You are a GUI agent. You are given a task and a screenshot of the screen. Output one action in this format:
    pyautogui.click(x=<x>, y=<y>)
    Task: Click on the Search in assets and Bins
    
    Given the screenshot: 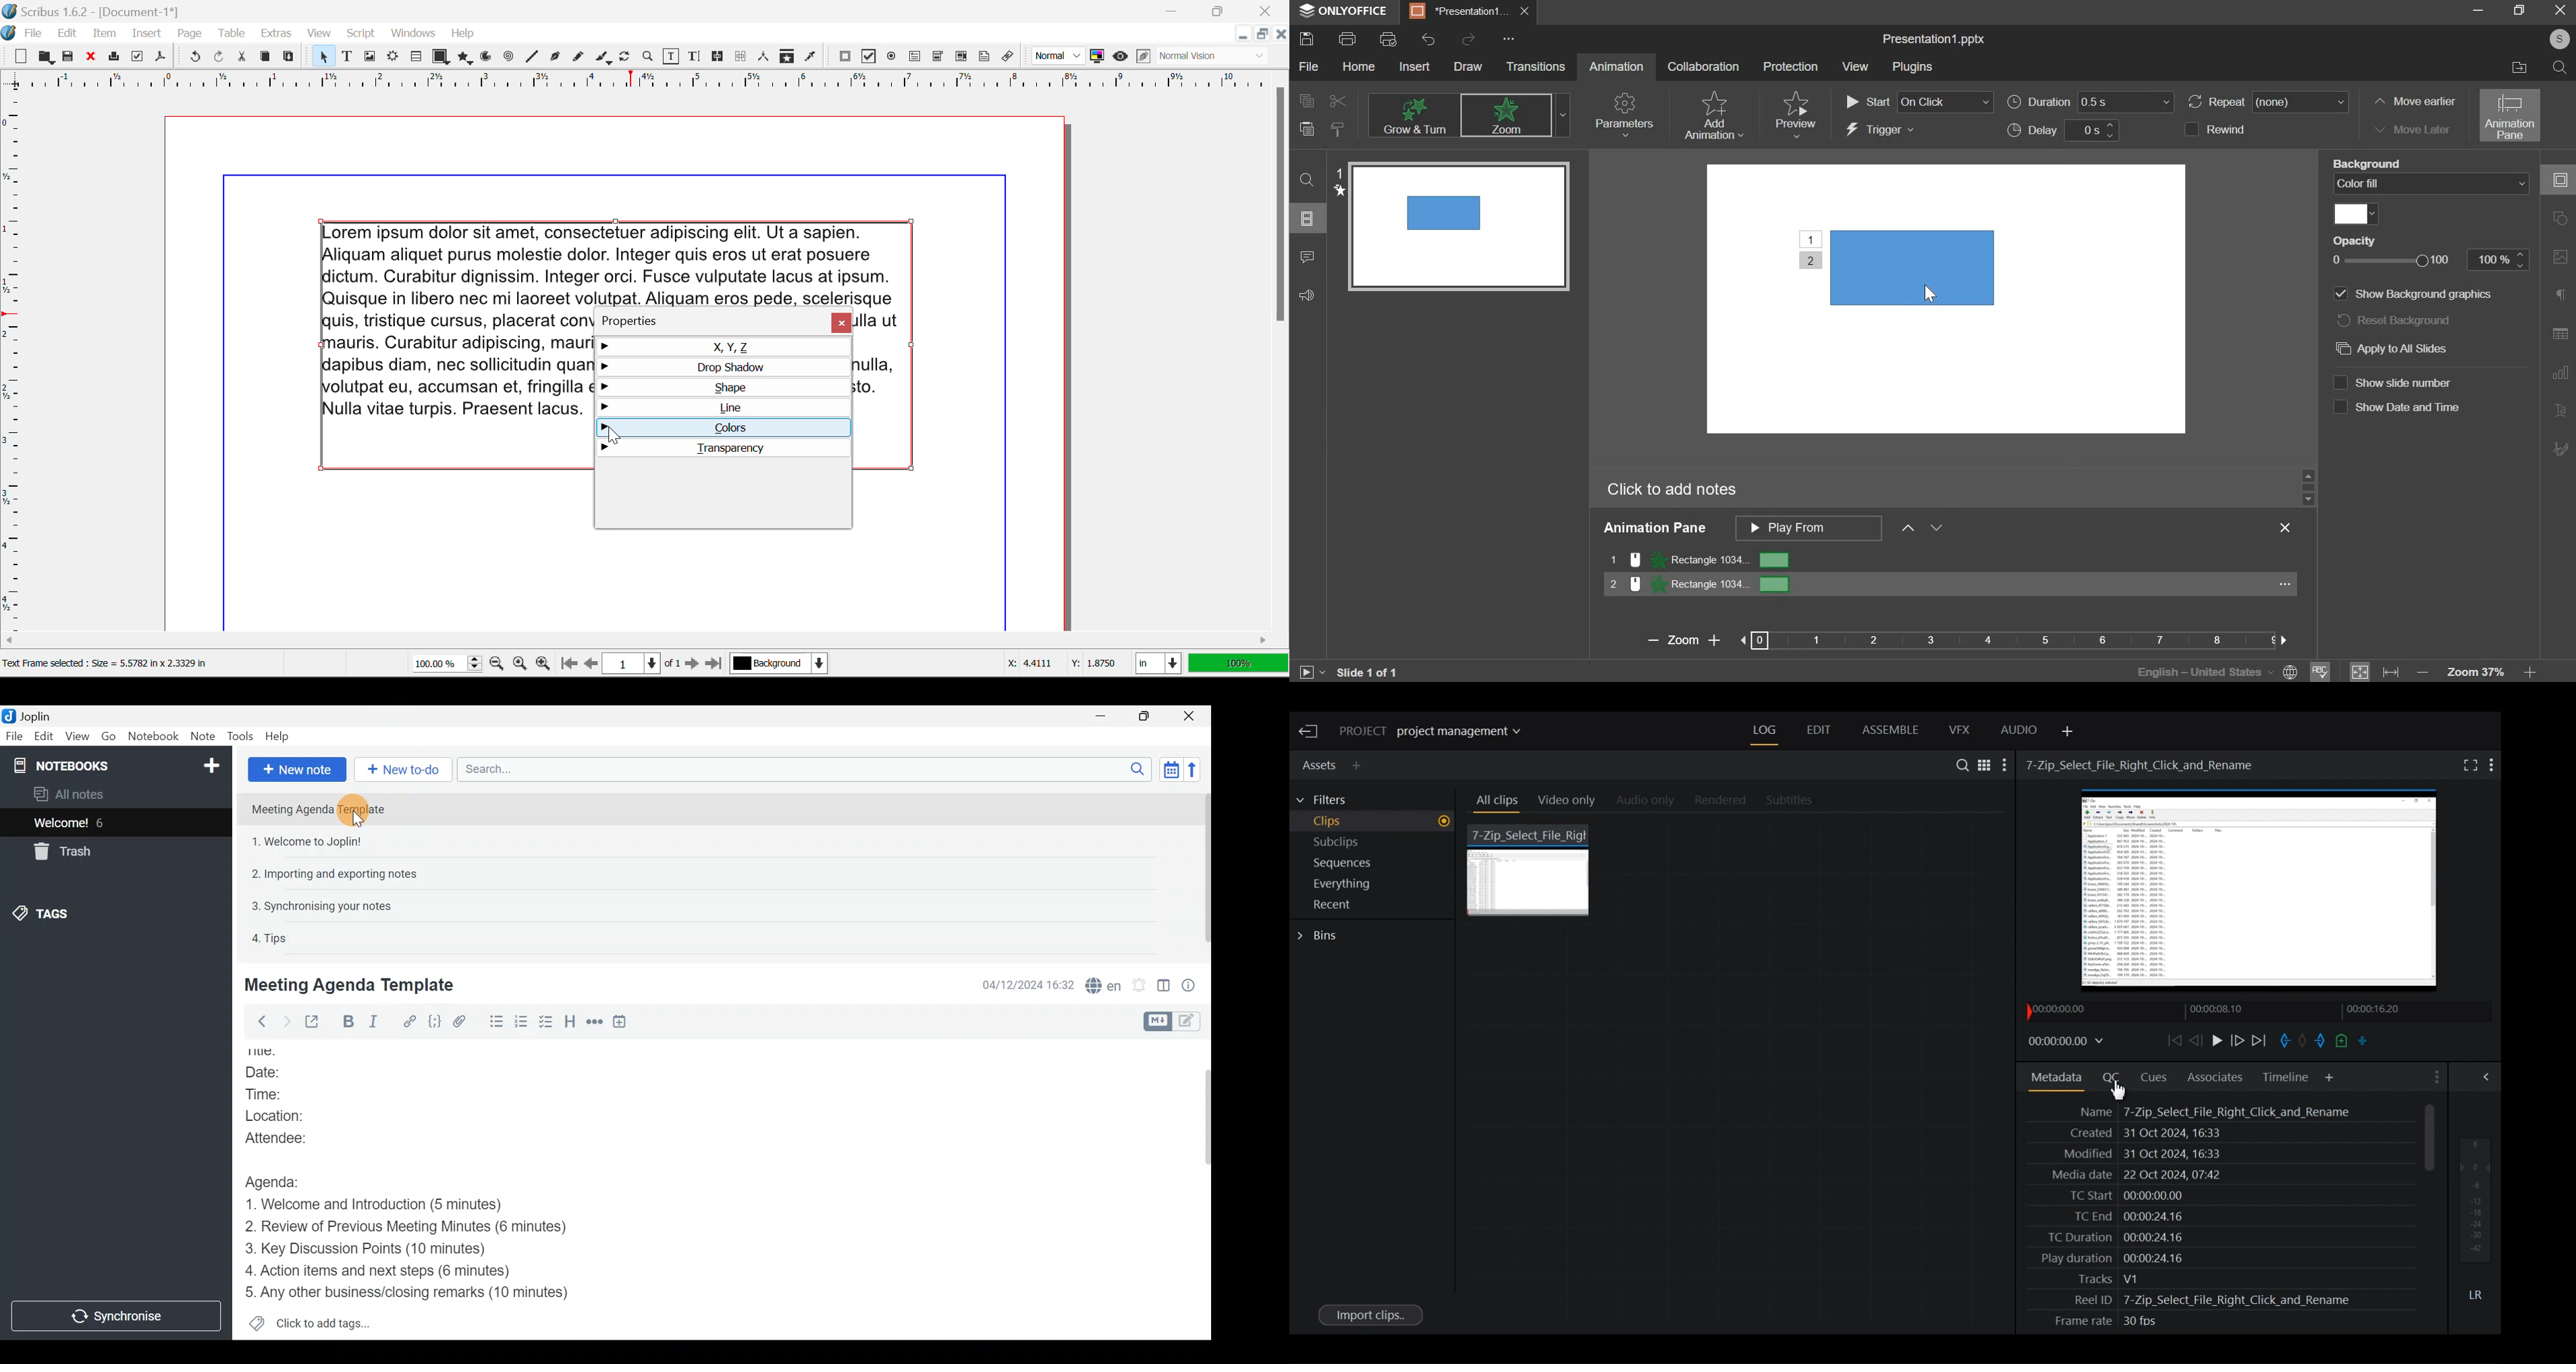 What is the action you would take?
    pyautogui.click(x=1959, y=765)
    